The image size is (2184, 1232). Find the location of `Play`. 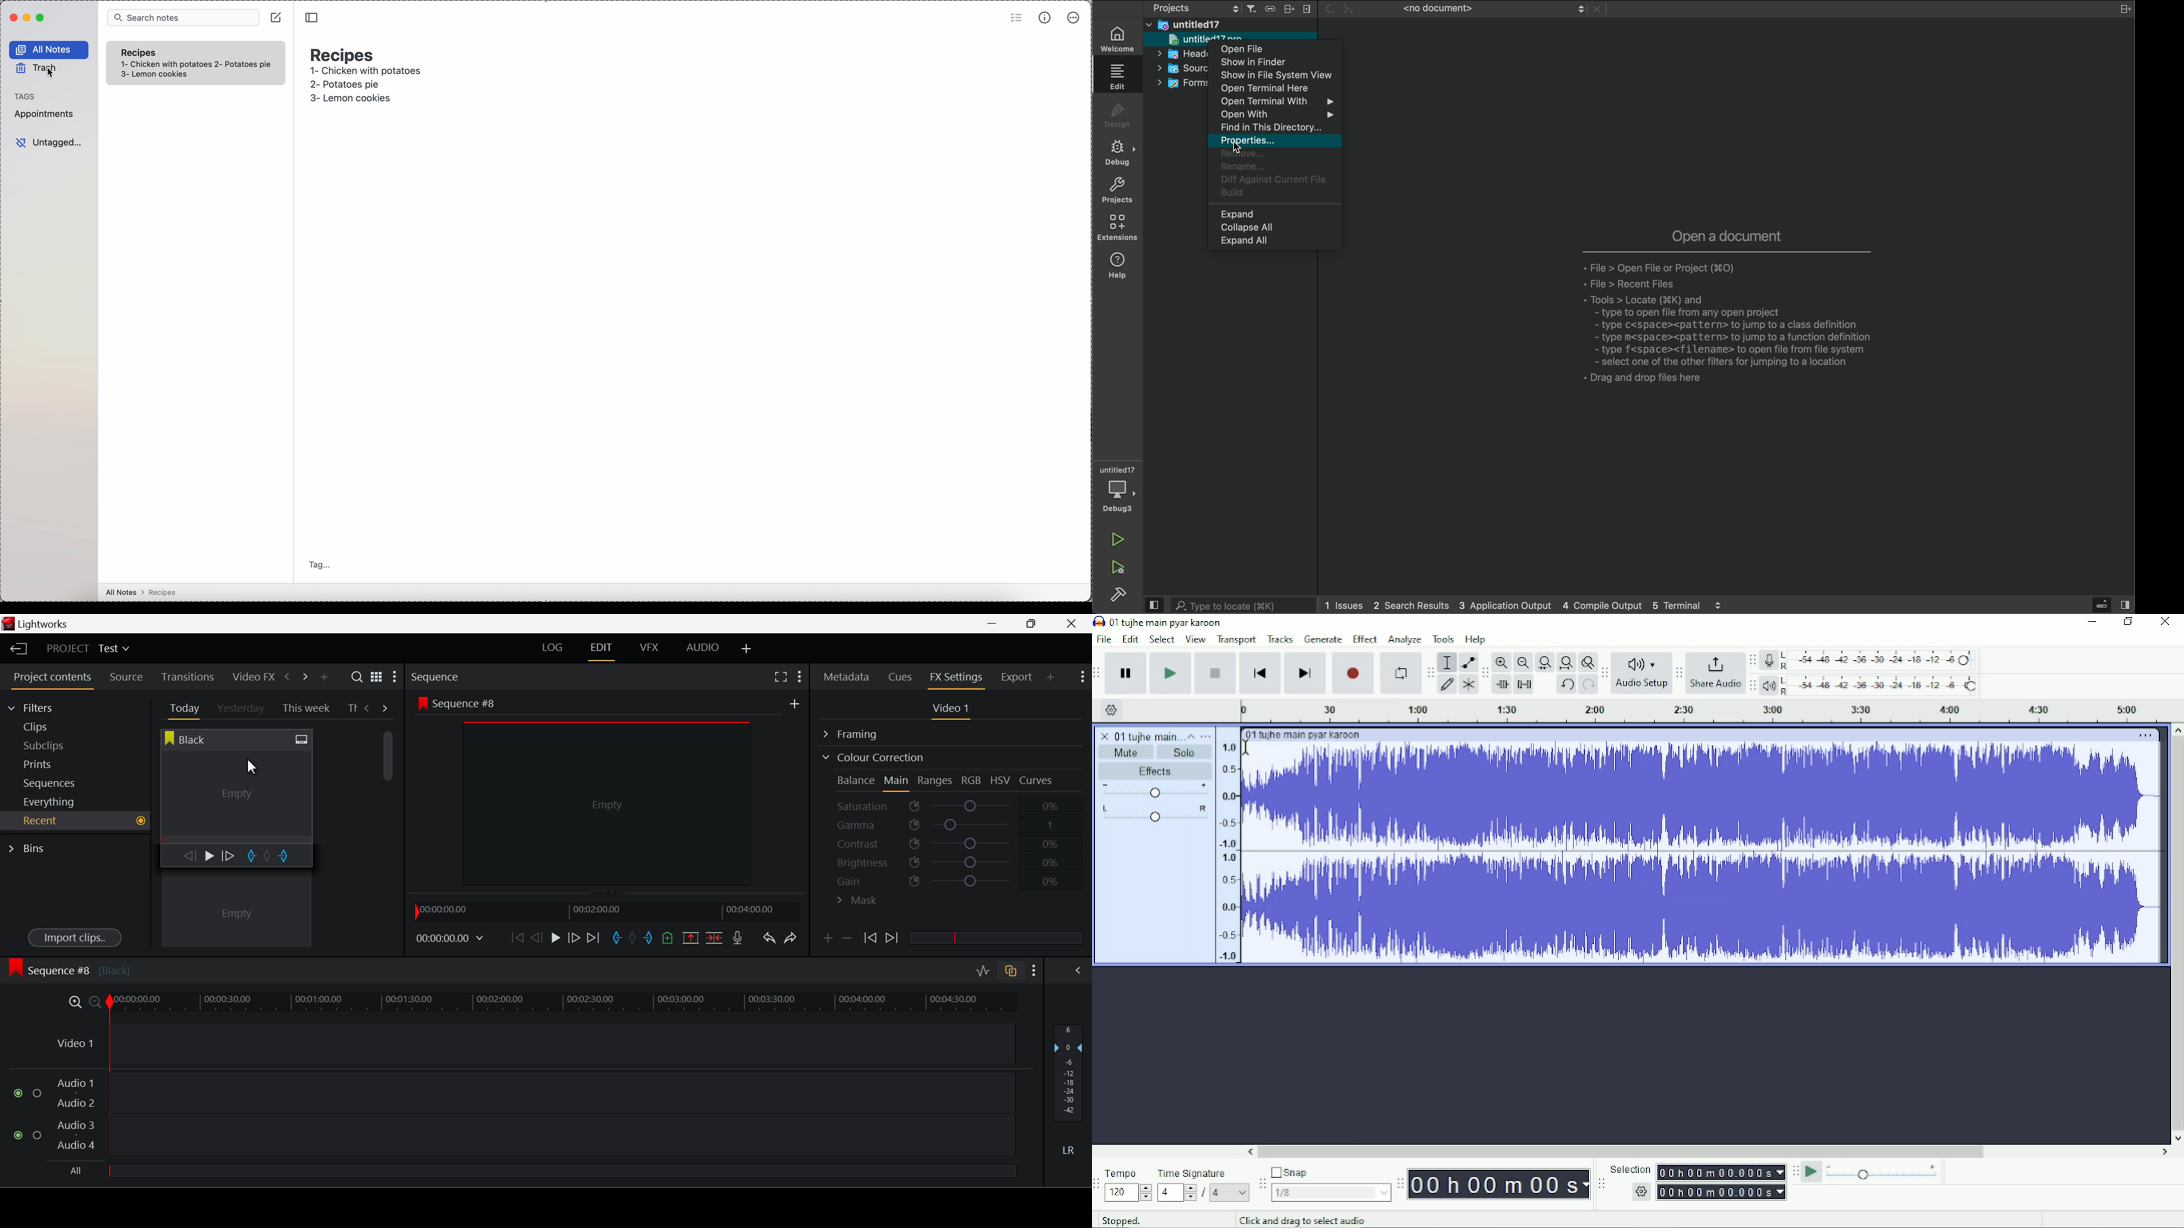

Play is located at coordinates (1172, 673).